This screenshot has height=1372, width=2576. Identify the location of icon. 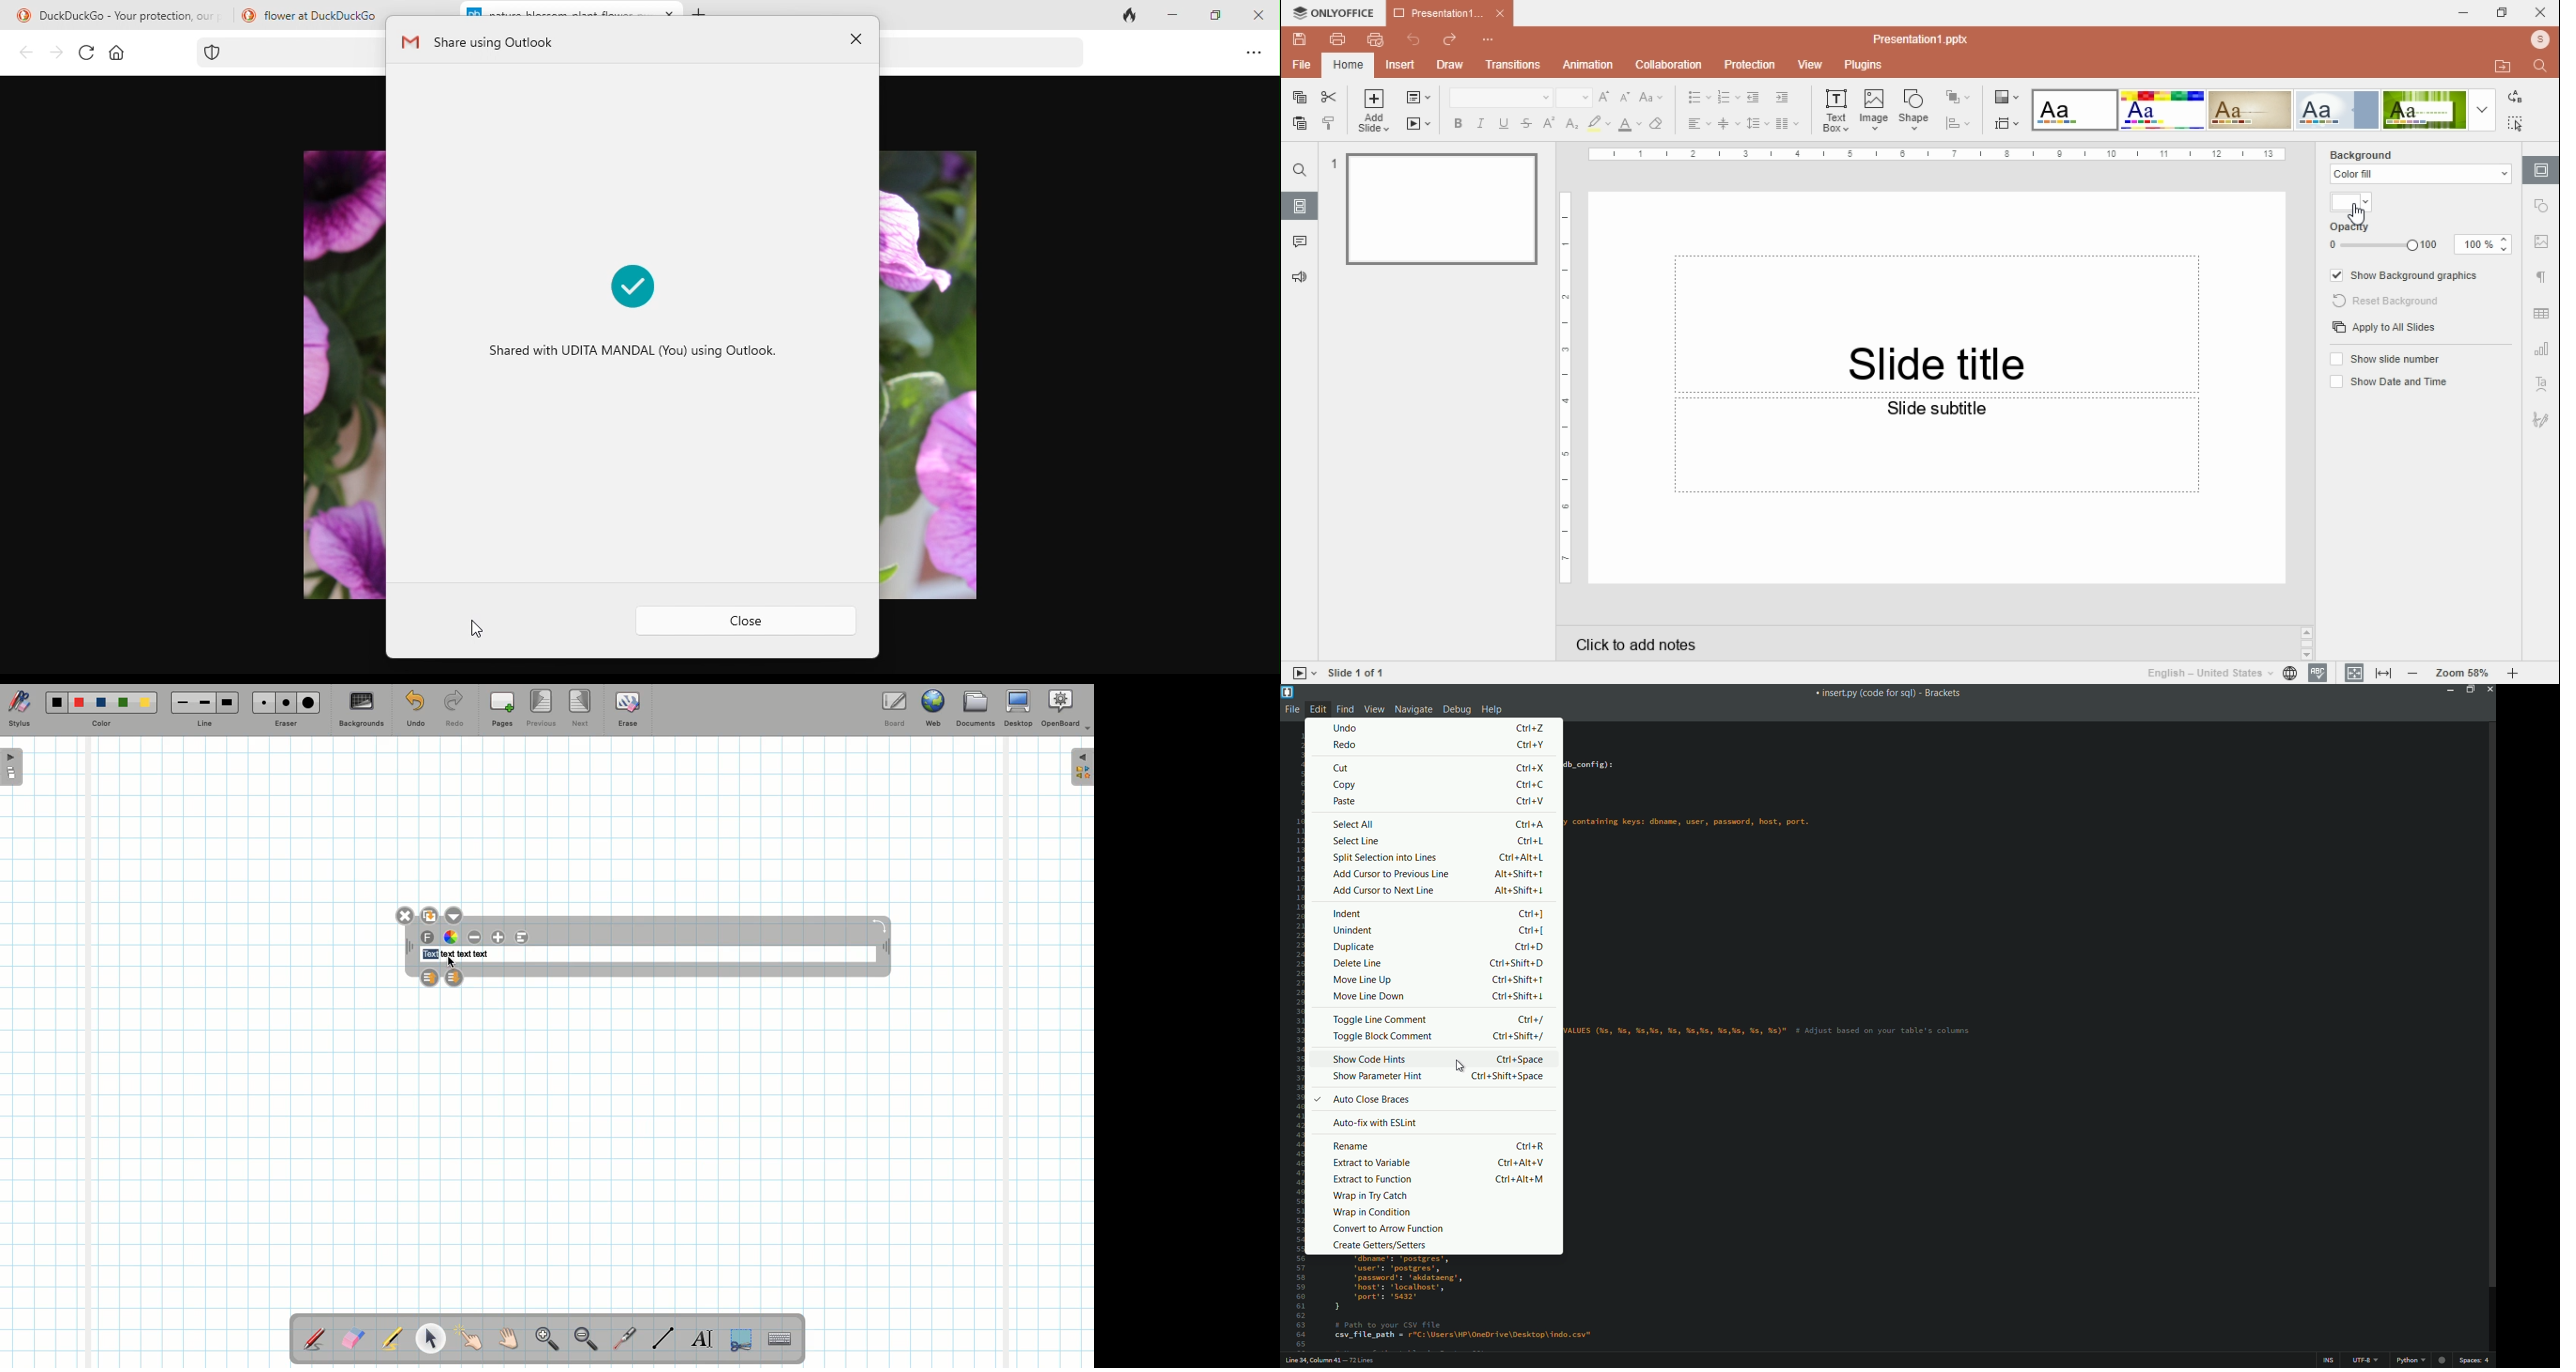
(1332, 12).